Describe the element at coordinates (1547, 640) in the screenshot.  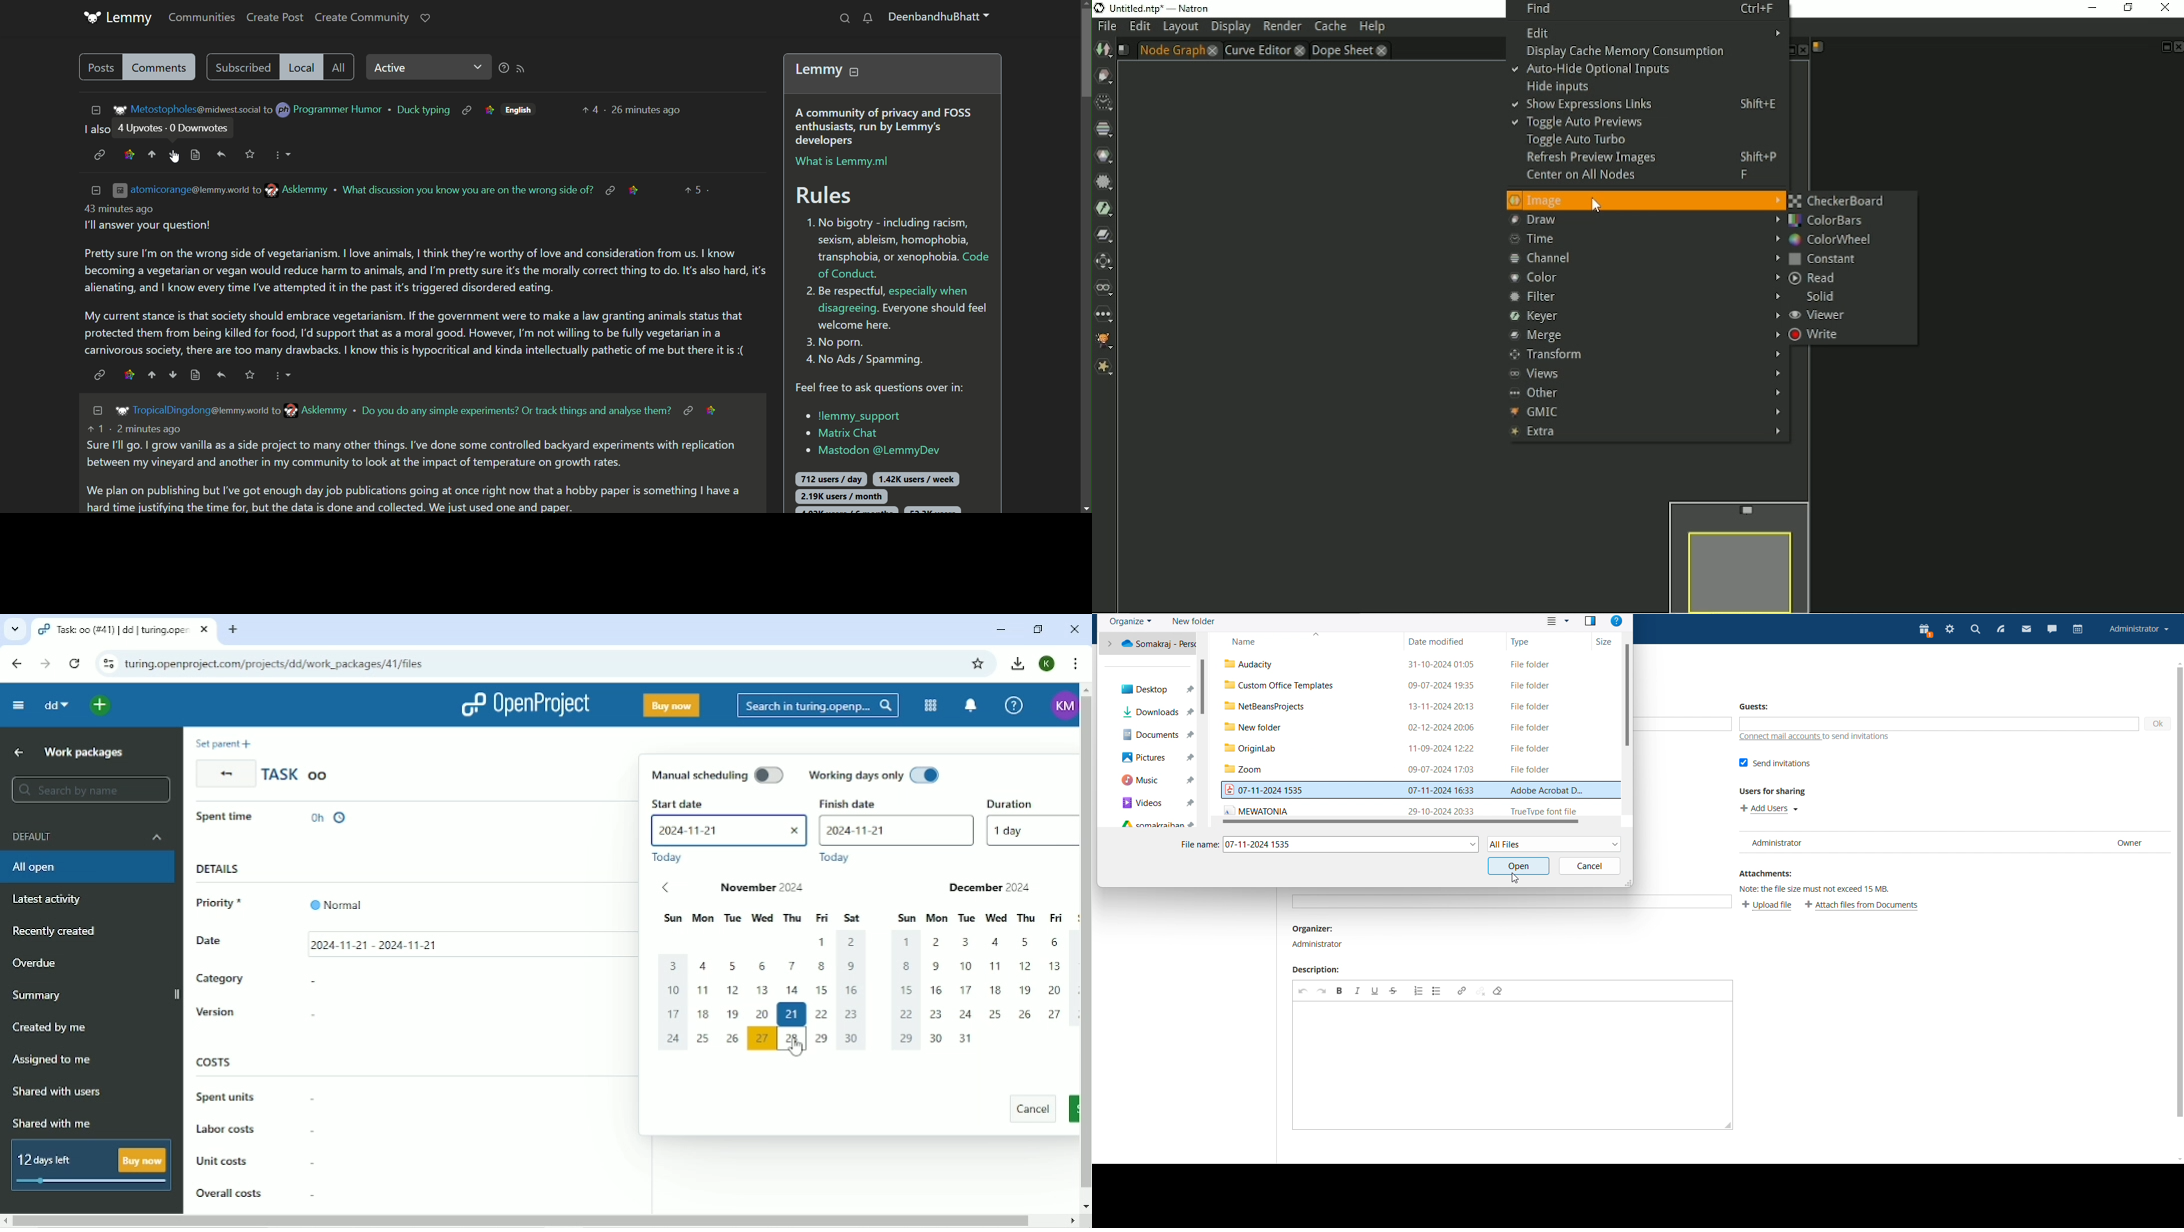
I see `type` at that location.